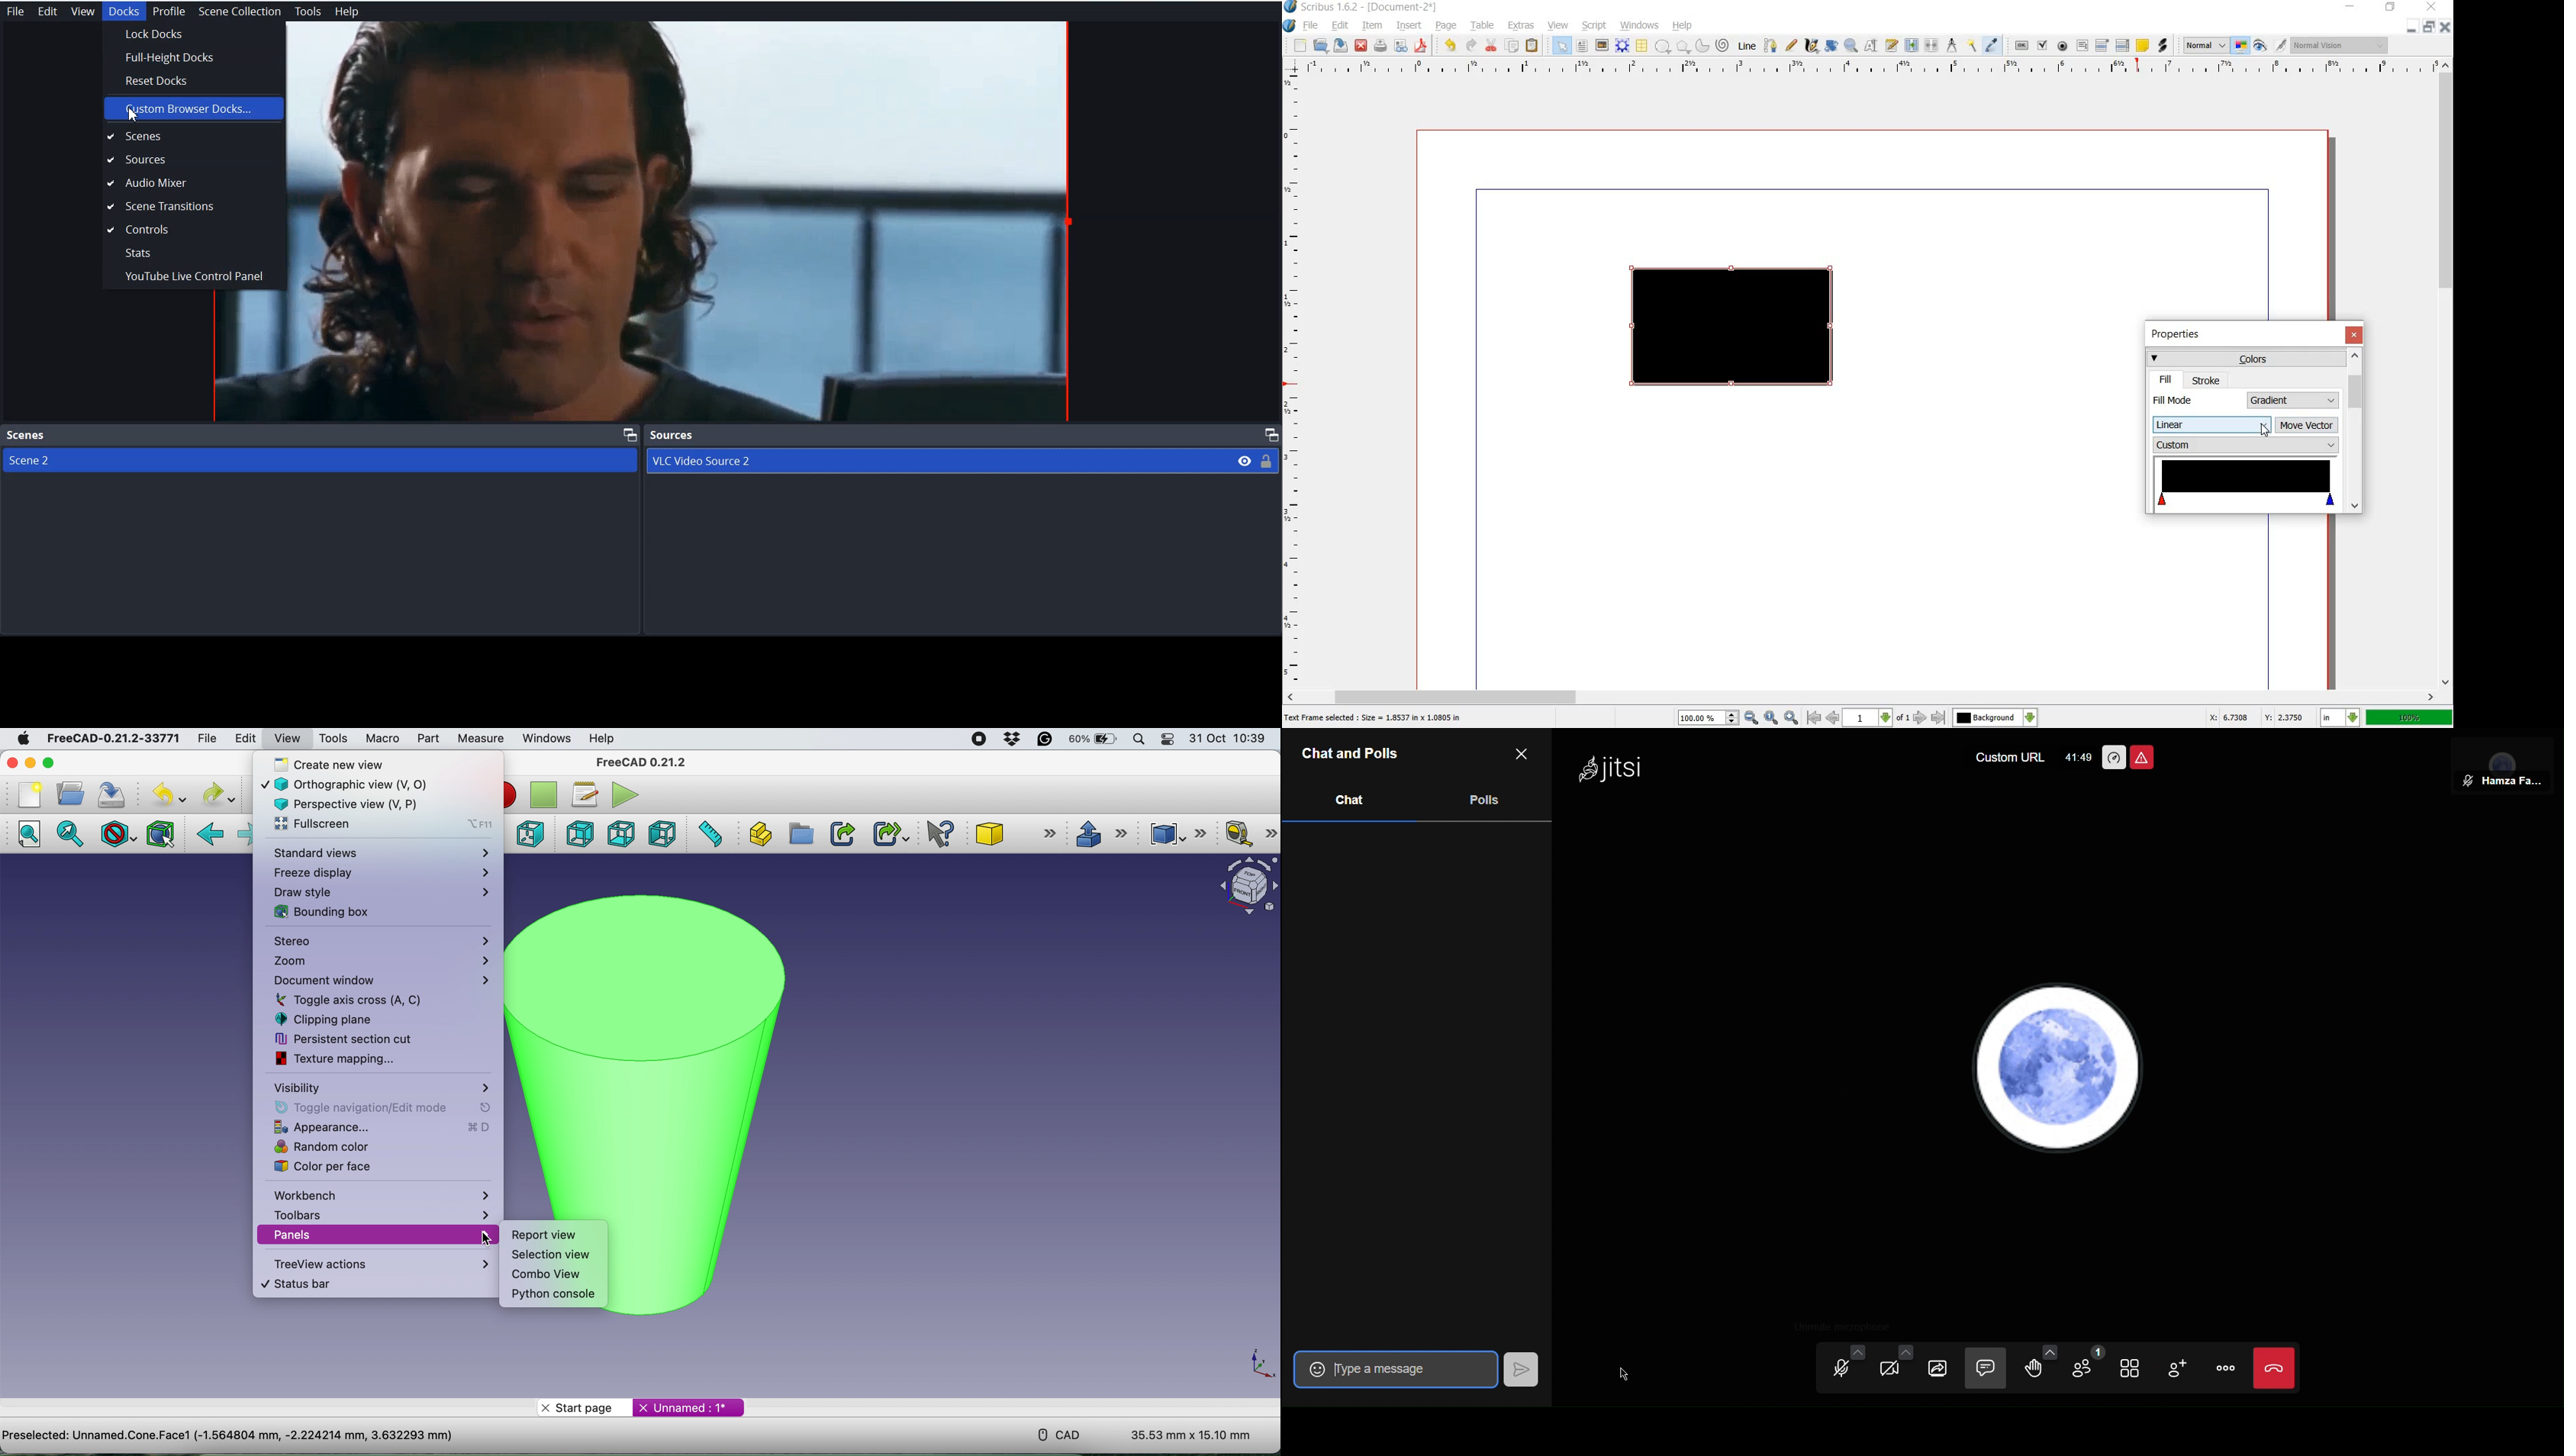 The image size is (2576, 1456). Describe the element at coordinates (380, 1214) in the screenshot. I see `toolbars ` at that location.